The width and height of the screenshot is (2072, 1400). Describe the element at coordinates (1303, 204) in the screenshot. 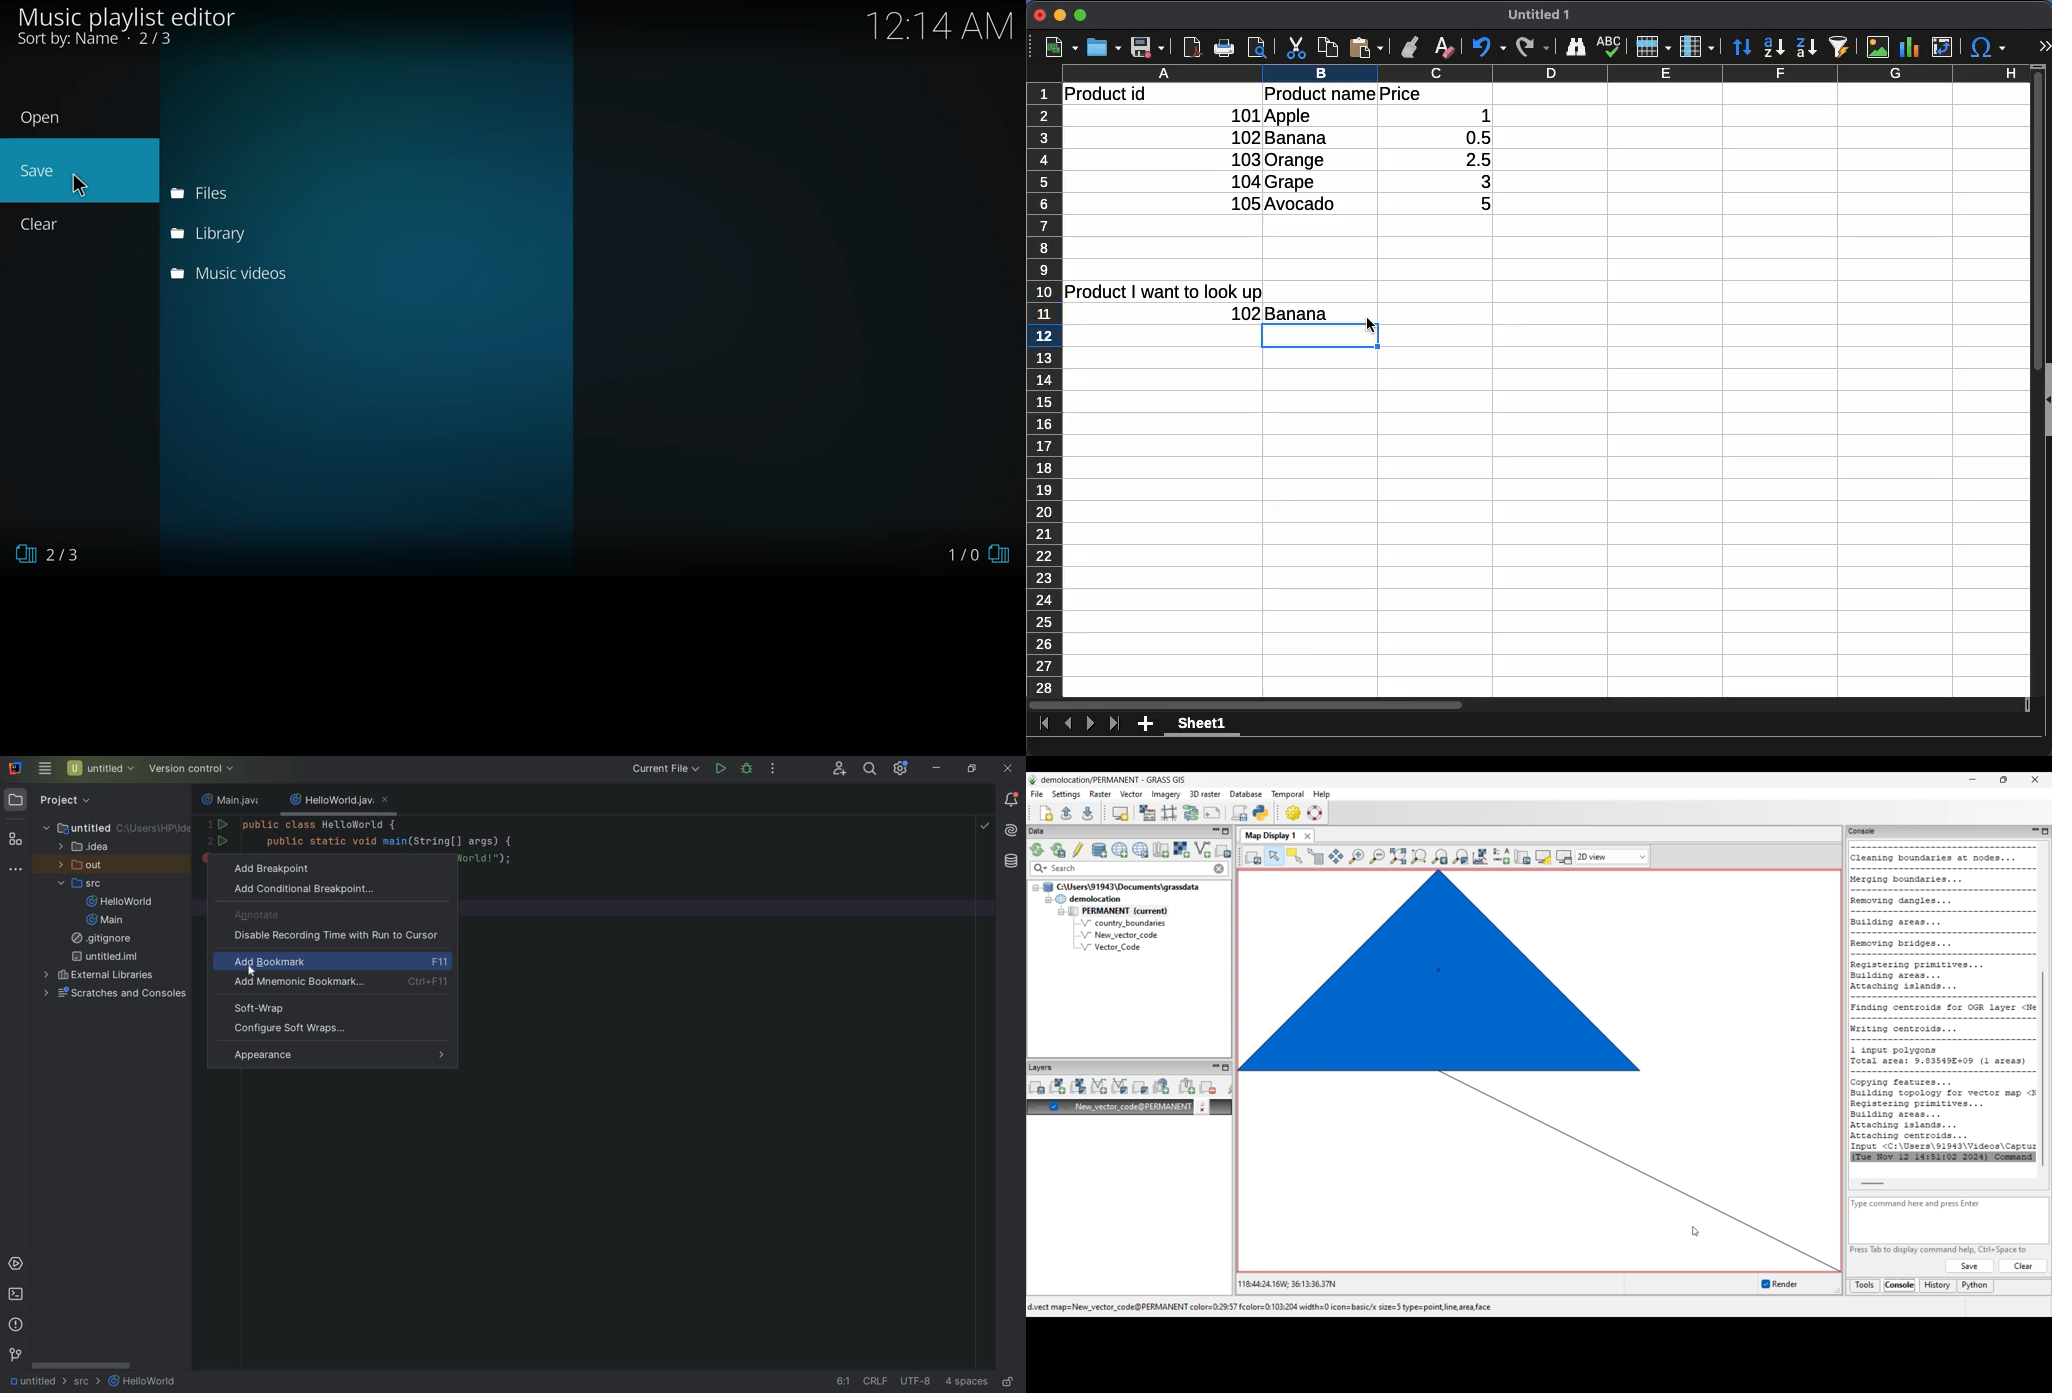

I see `avocado` at that location.